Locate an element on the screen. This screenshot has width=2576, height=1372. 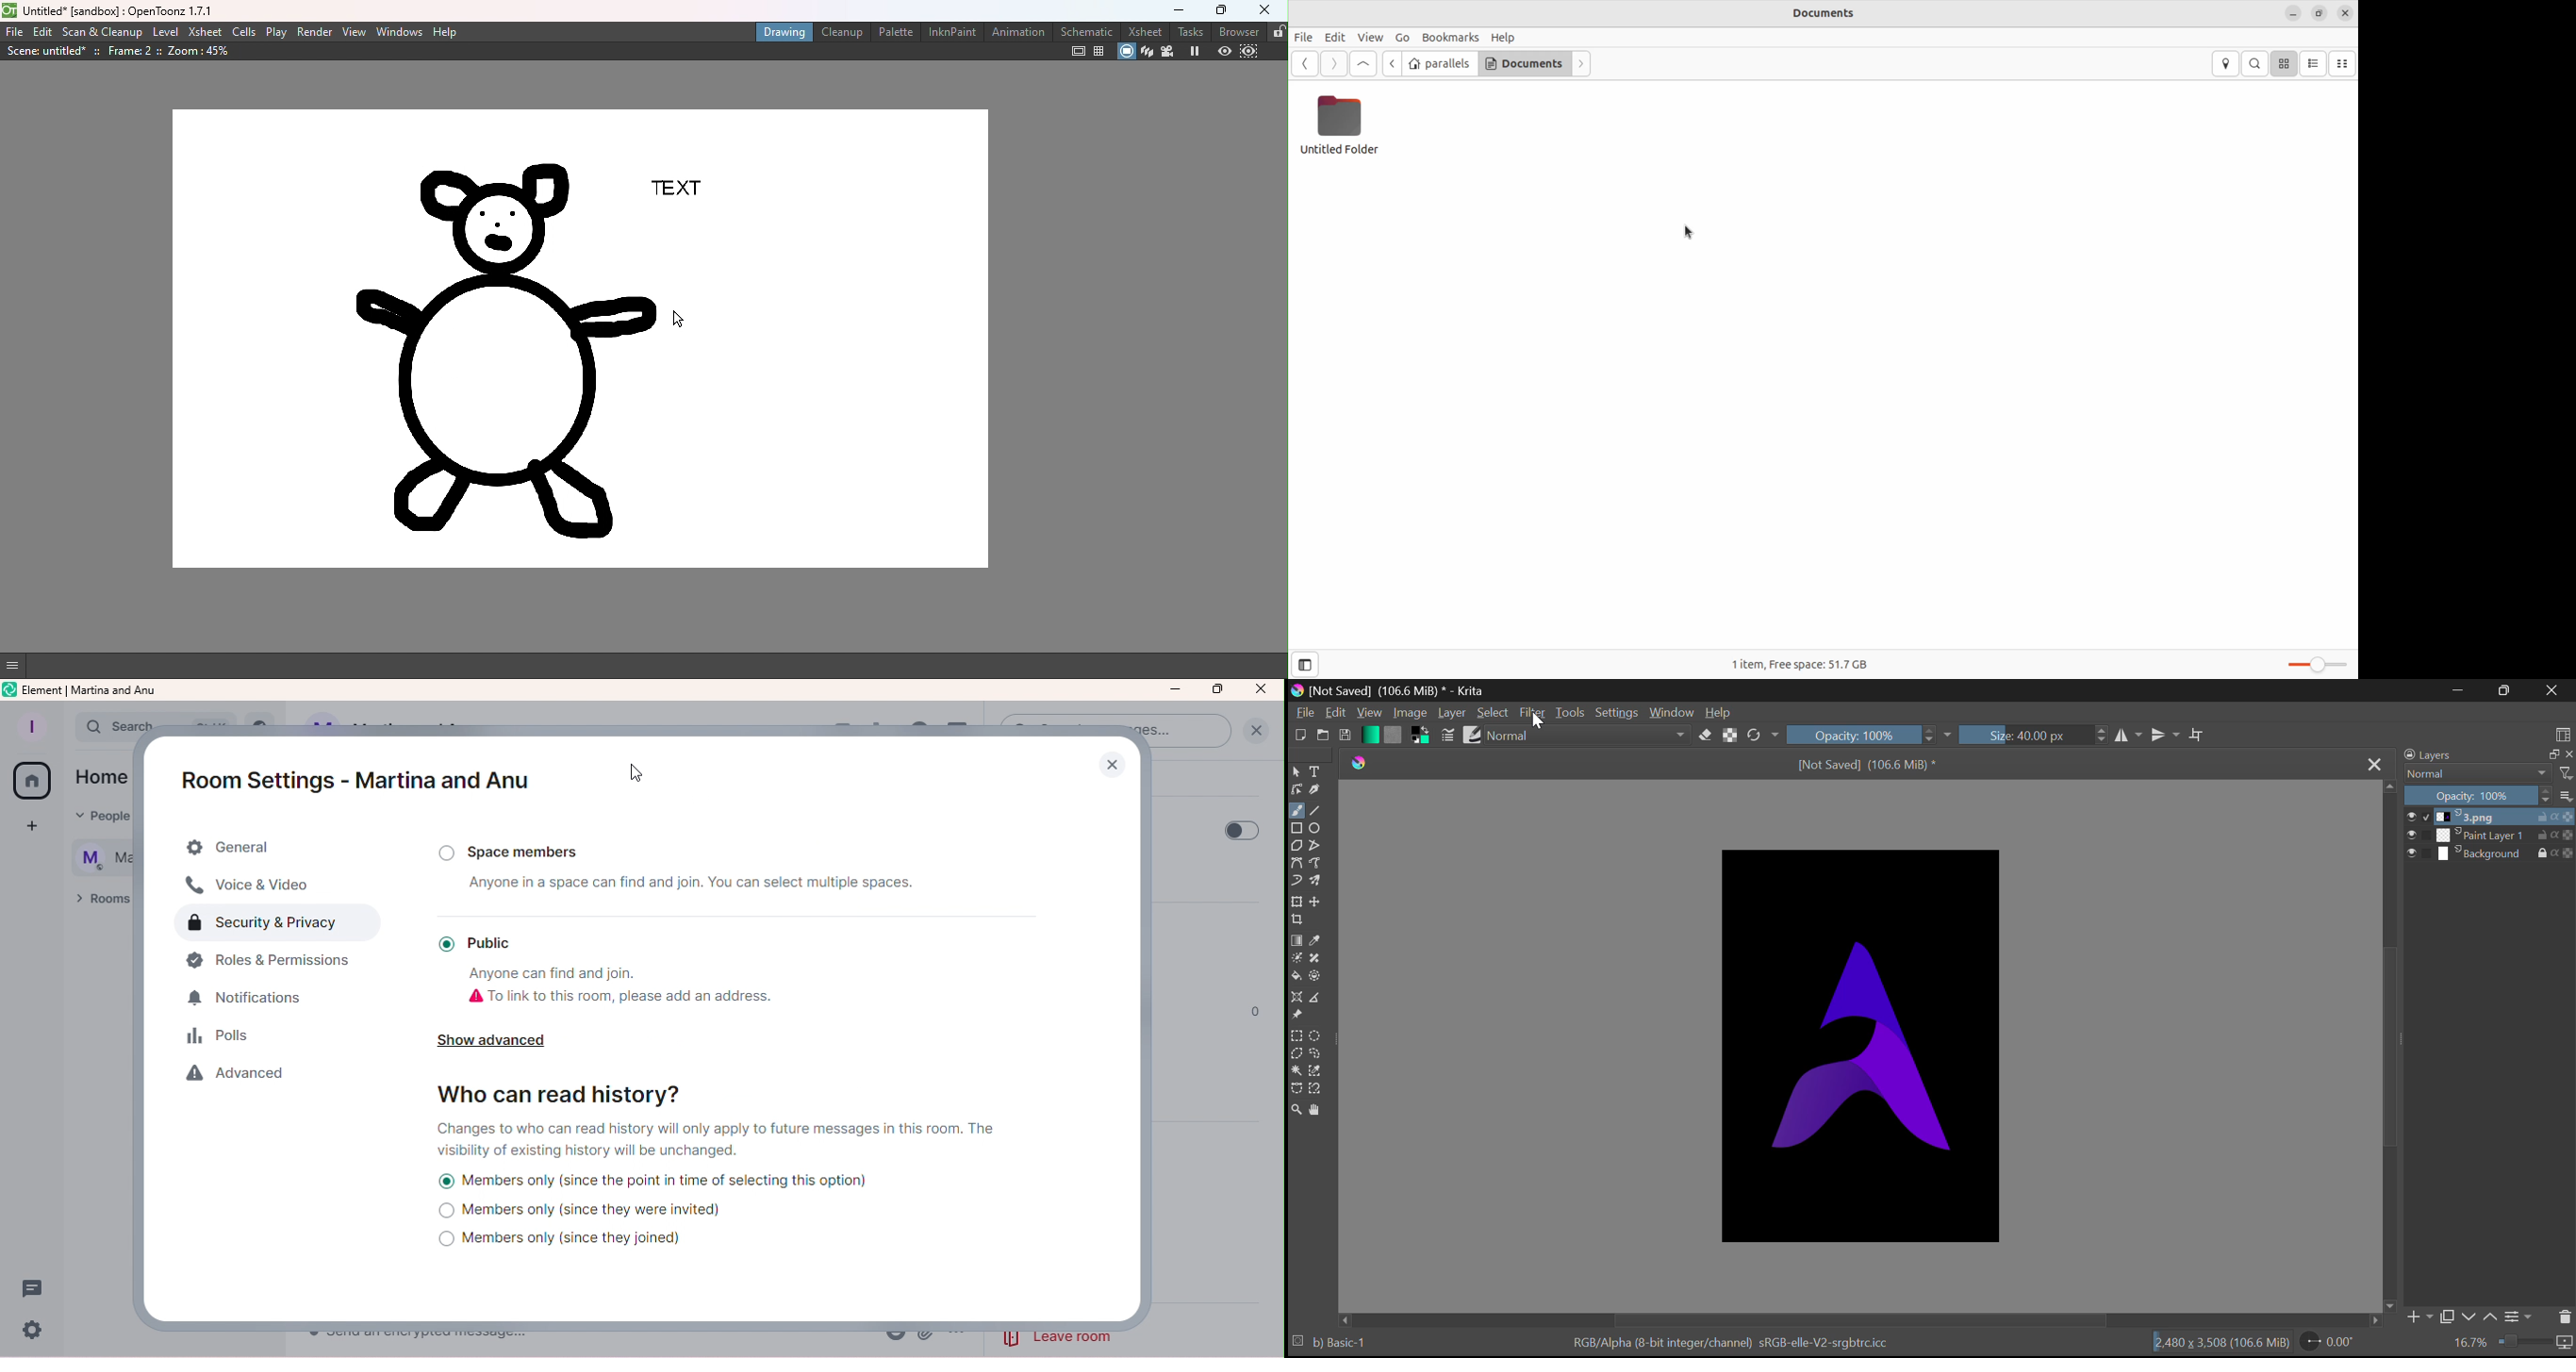
Copy Layer is located at coordinates (2451, 1317).